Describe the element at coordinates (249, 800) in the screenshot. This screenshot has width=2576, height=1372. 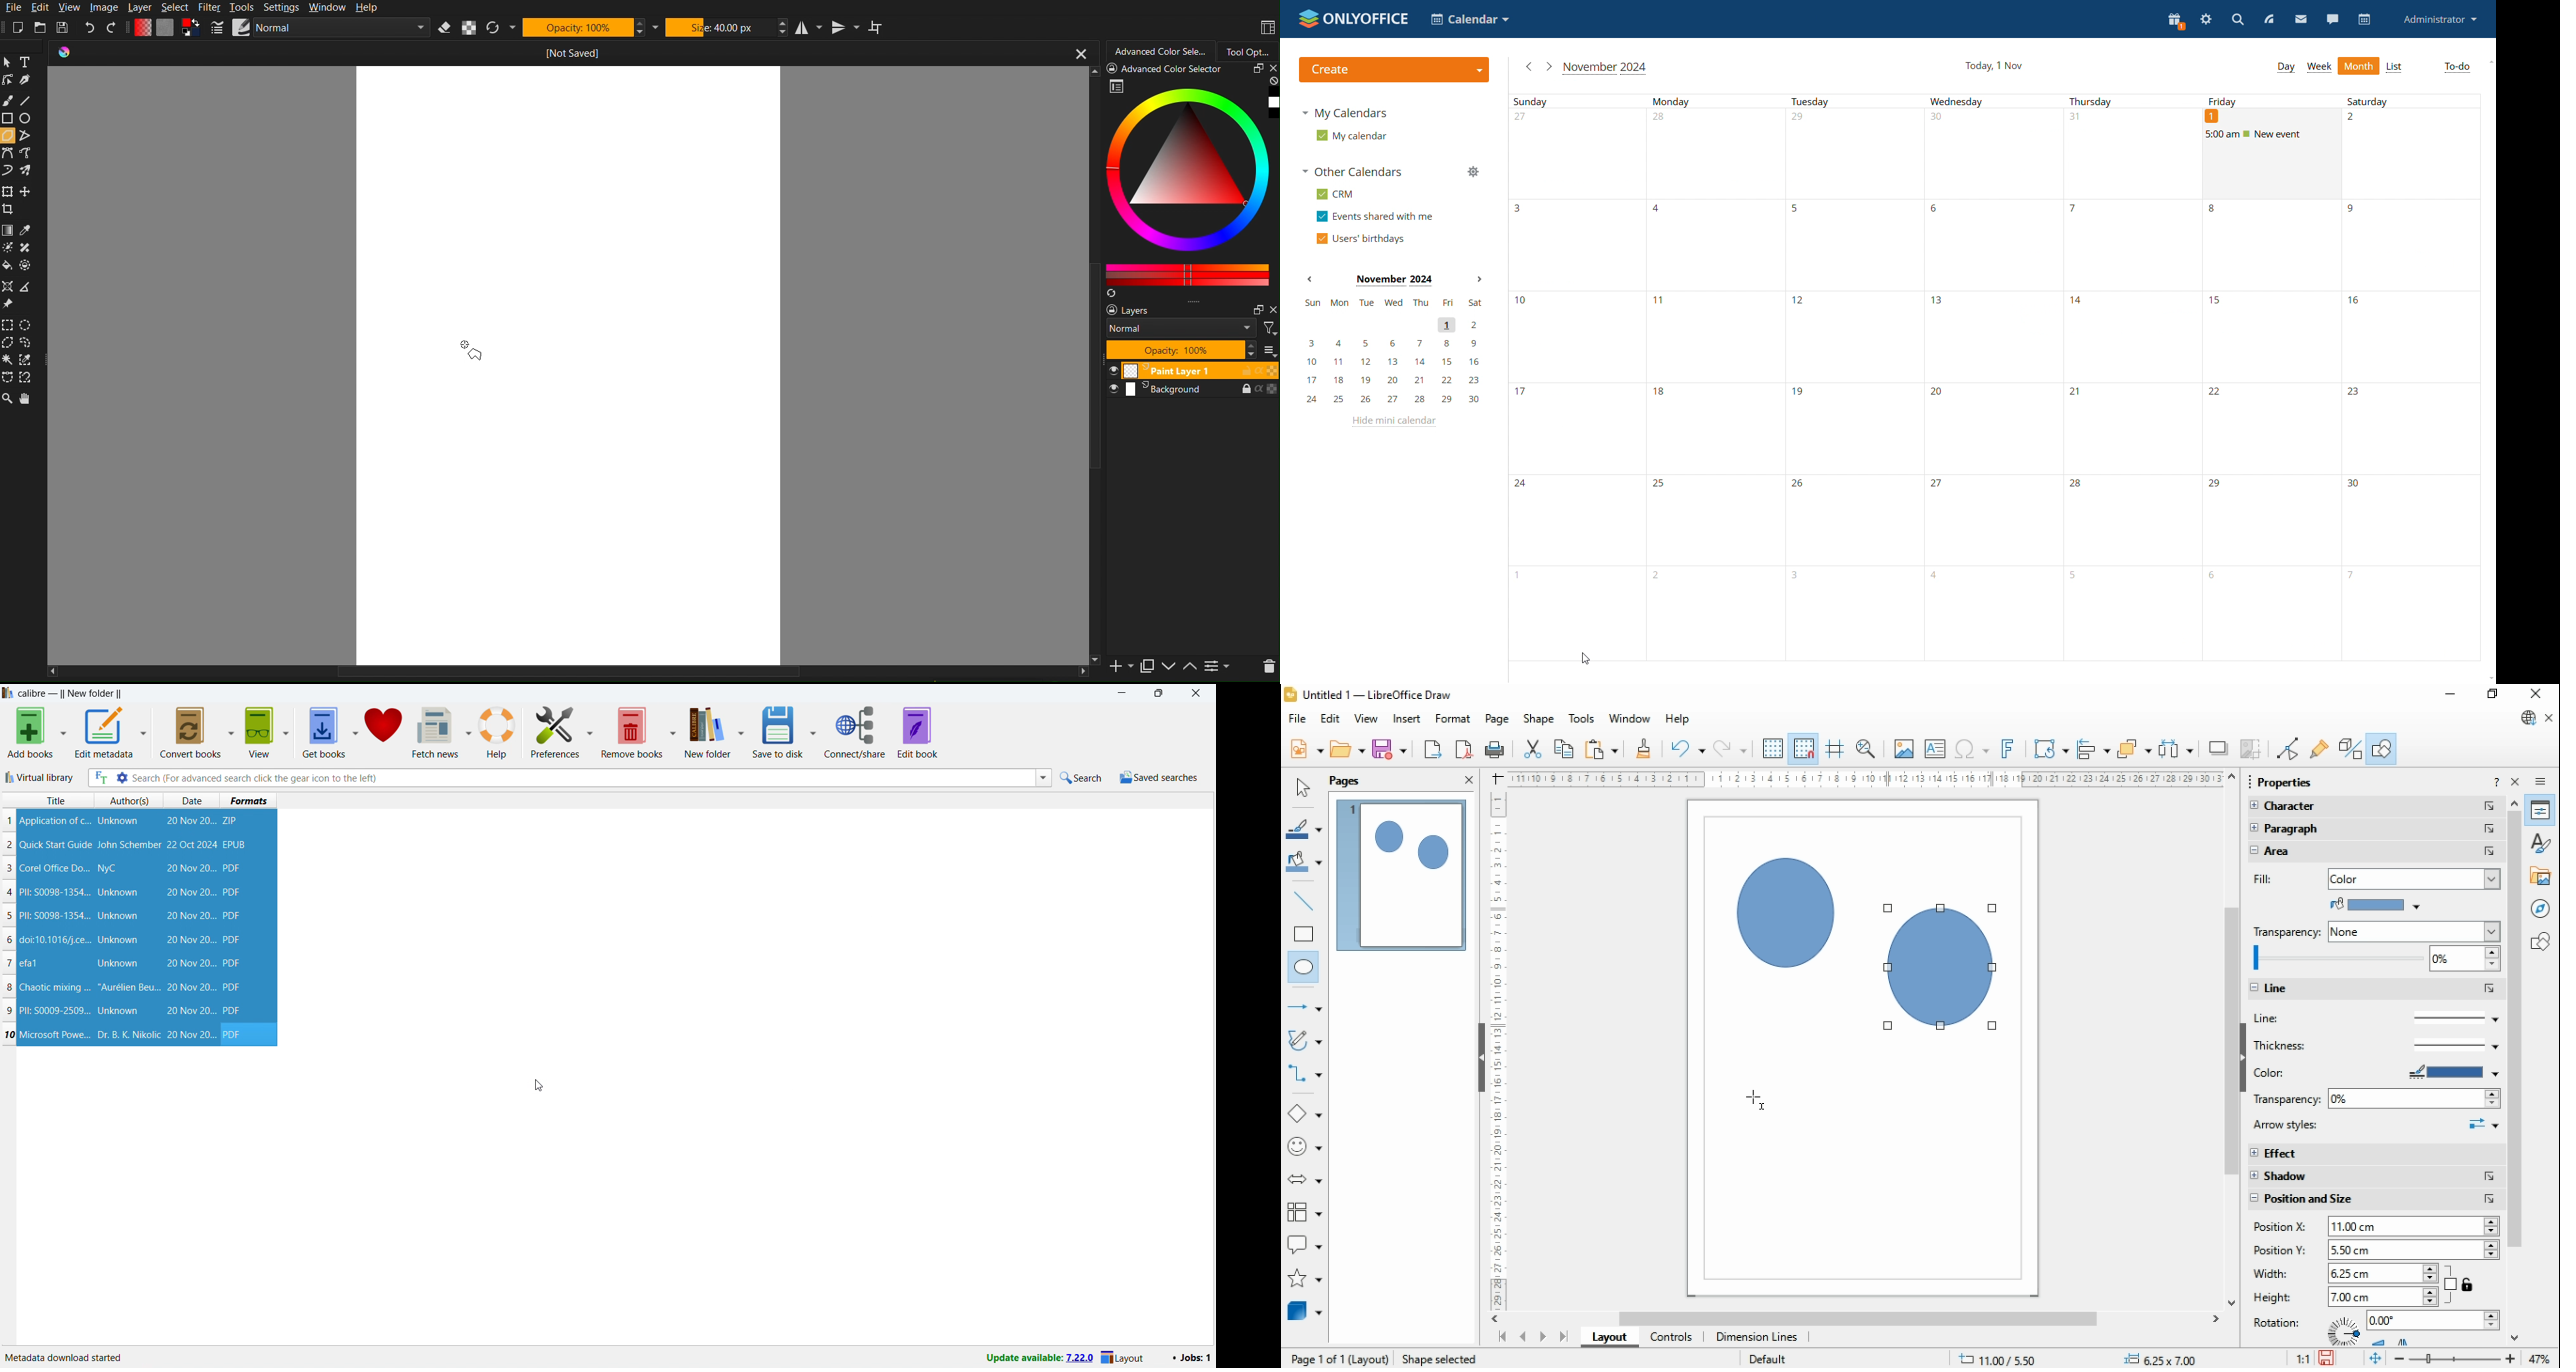
I see `Formats` at that location.